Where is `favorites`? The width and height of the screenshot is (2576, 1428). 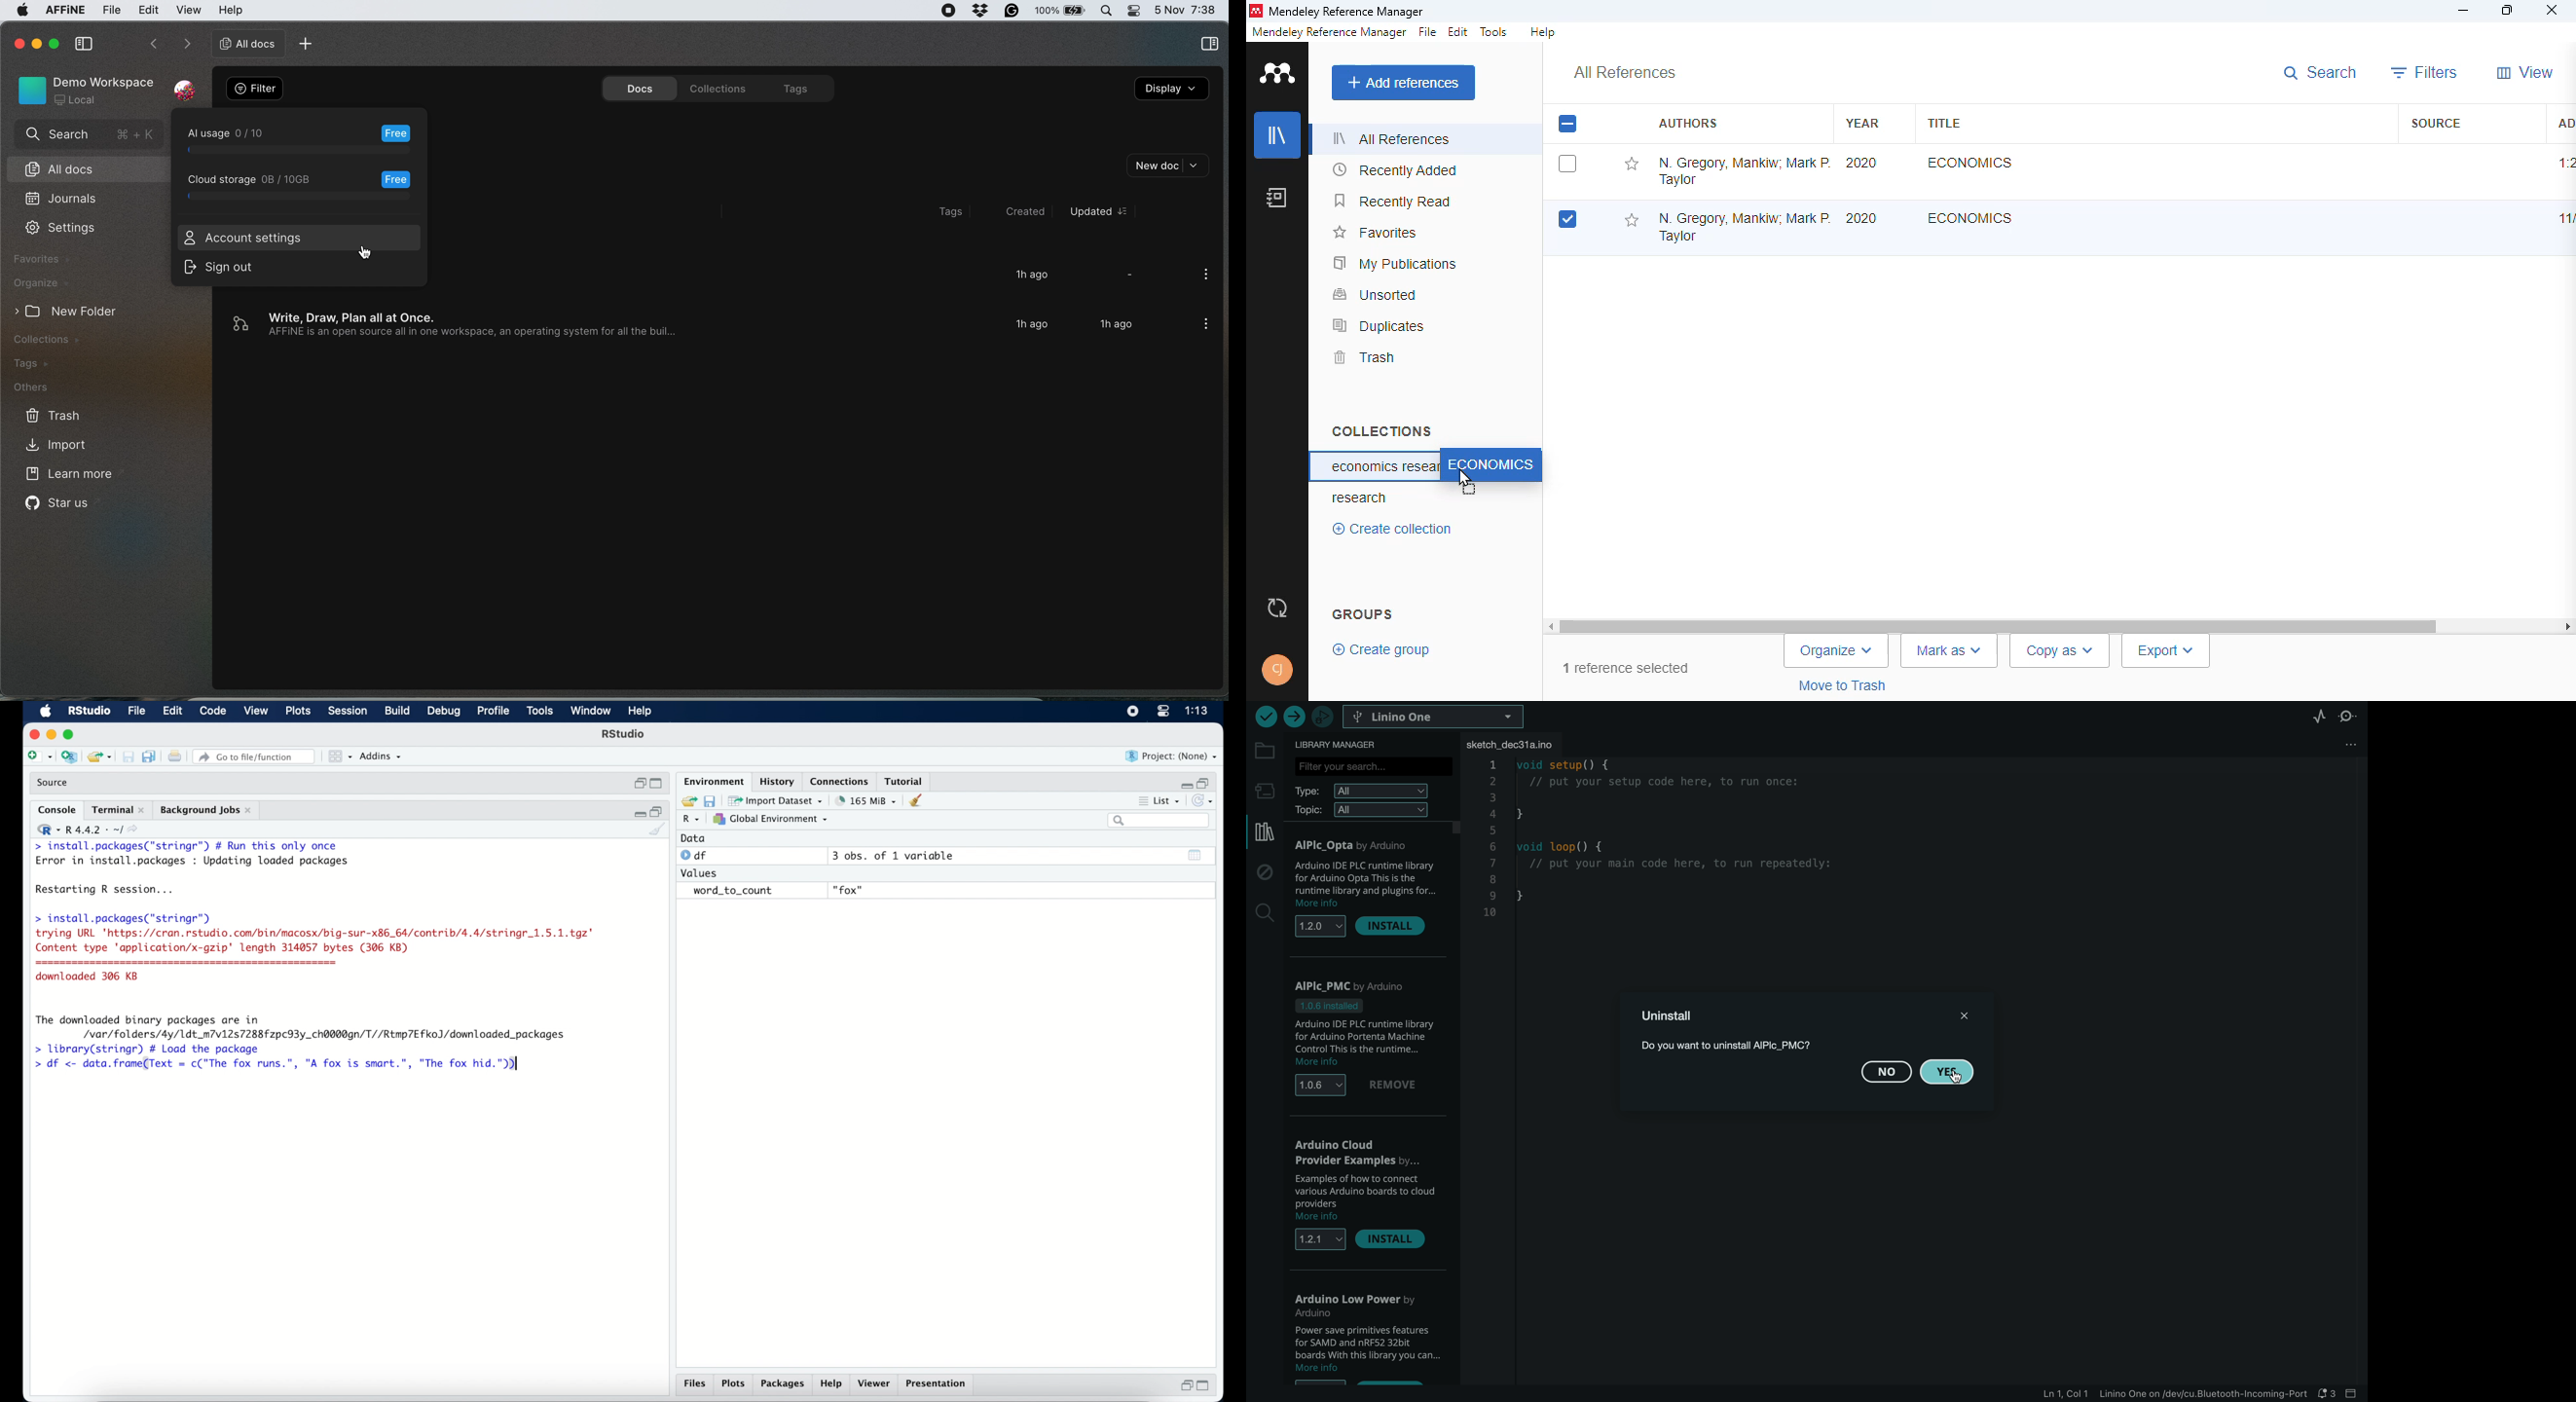 favorites is located at coordinates (1374, 233).